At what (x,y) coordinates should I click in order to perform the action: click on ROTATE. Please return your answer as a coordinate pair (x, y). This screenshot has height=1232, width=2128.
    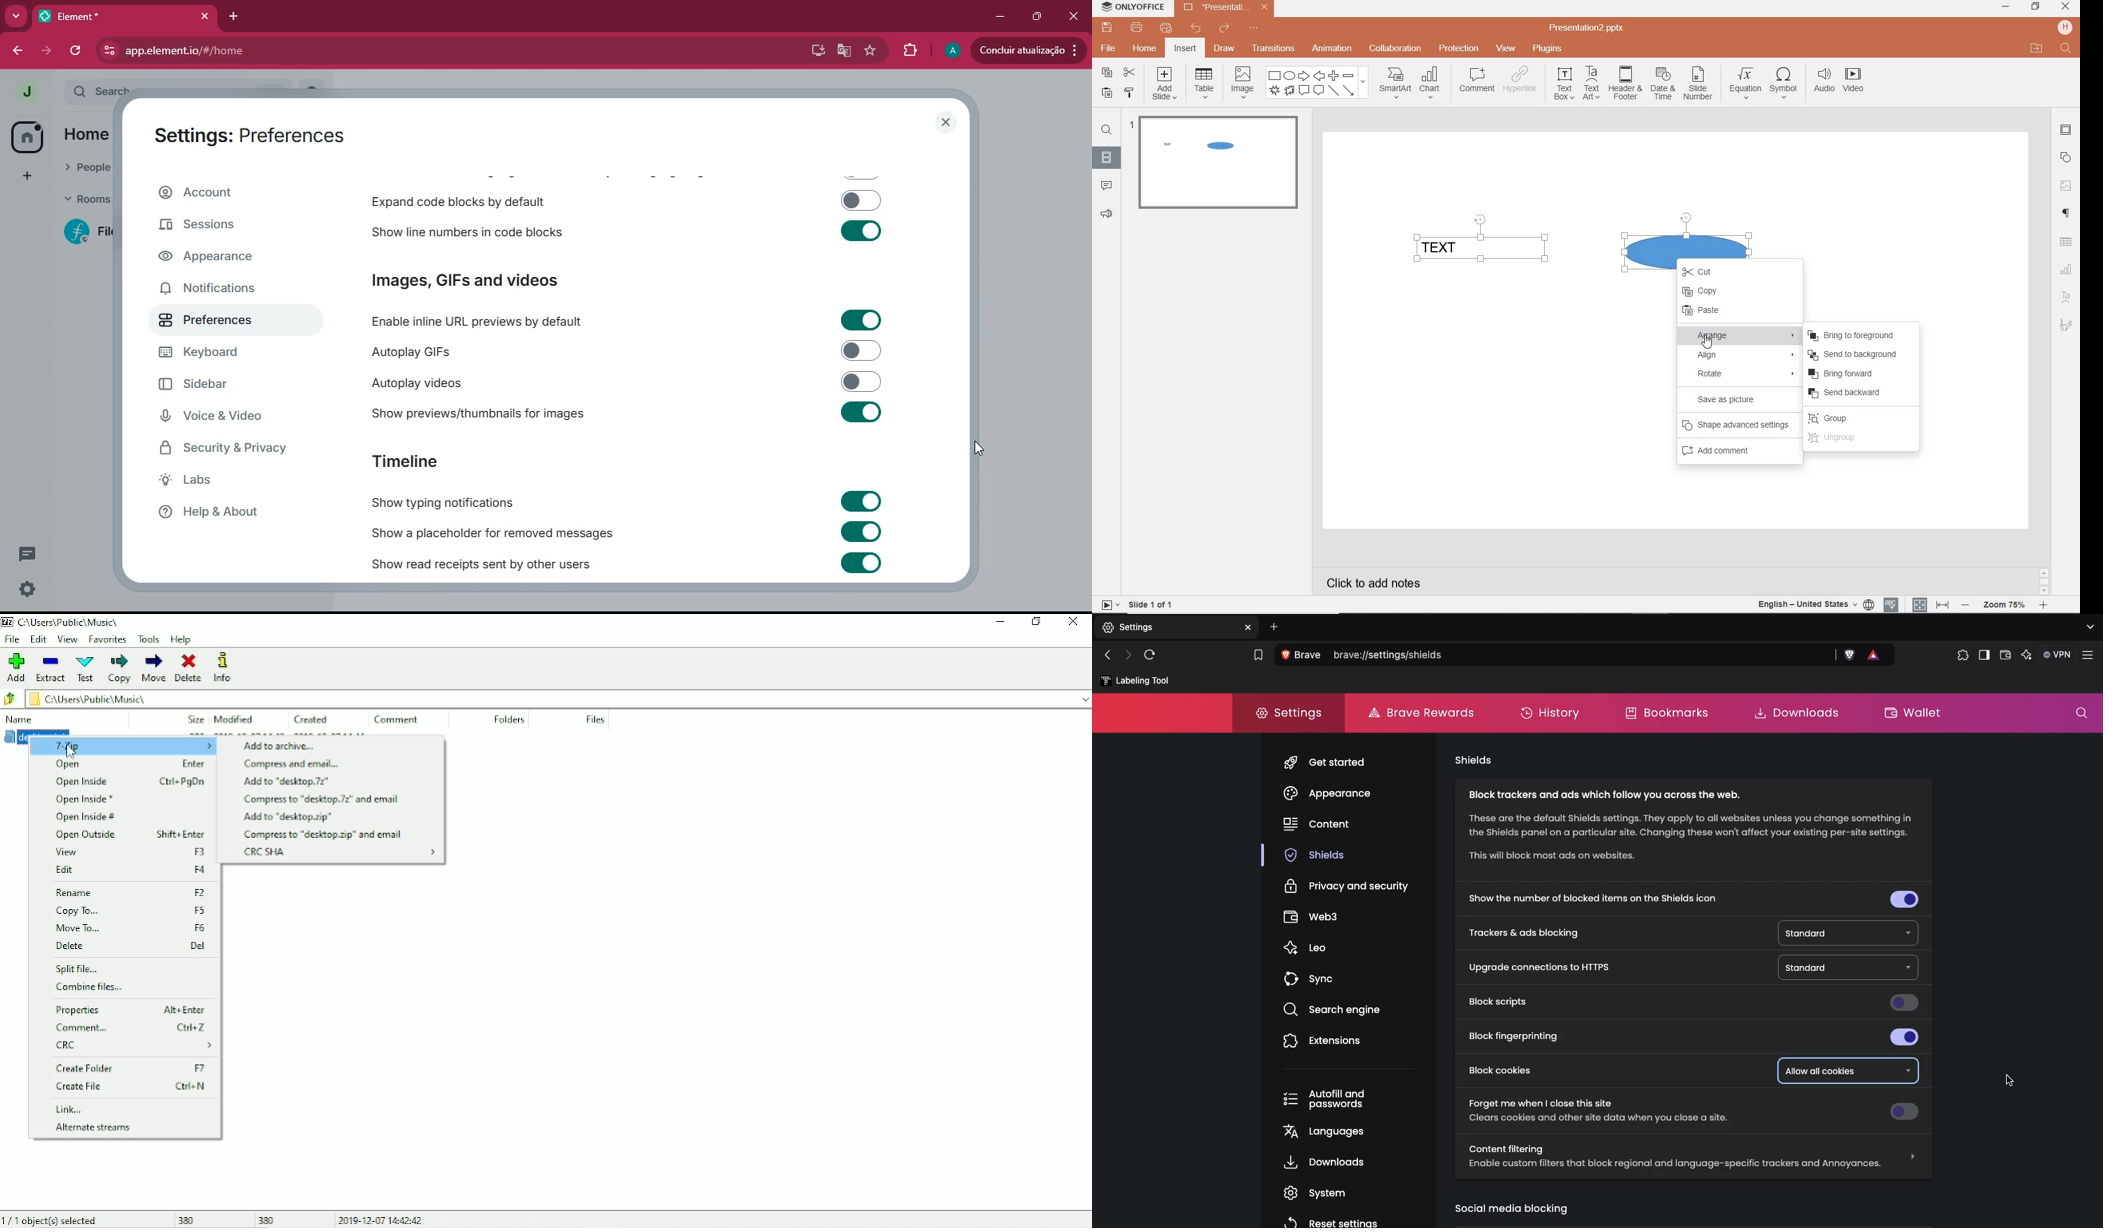
    Looking at the image, I should click on (1741, 374).